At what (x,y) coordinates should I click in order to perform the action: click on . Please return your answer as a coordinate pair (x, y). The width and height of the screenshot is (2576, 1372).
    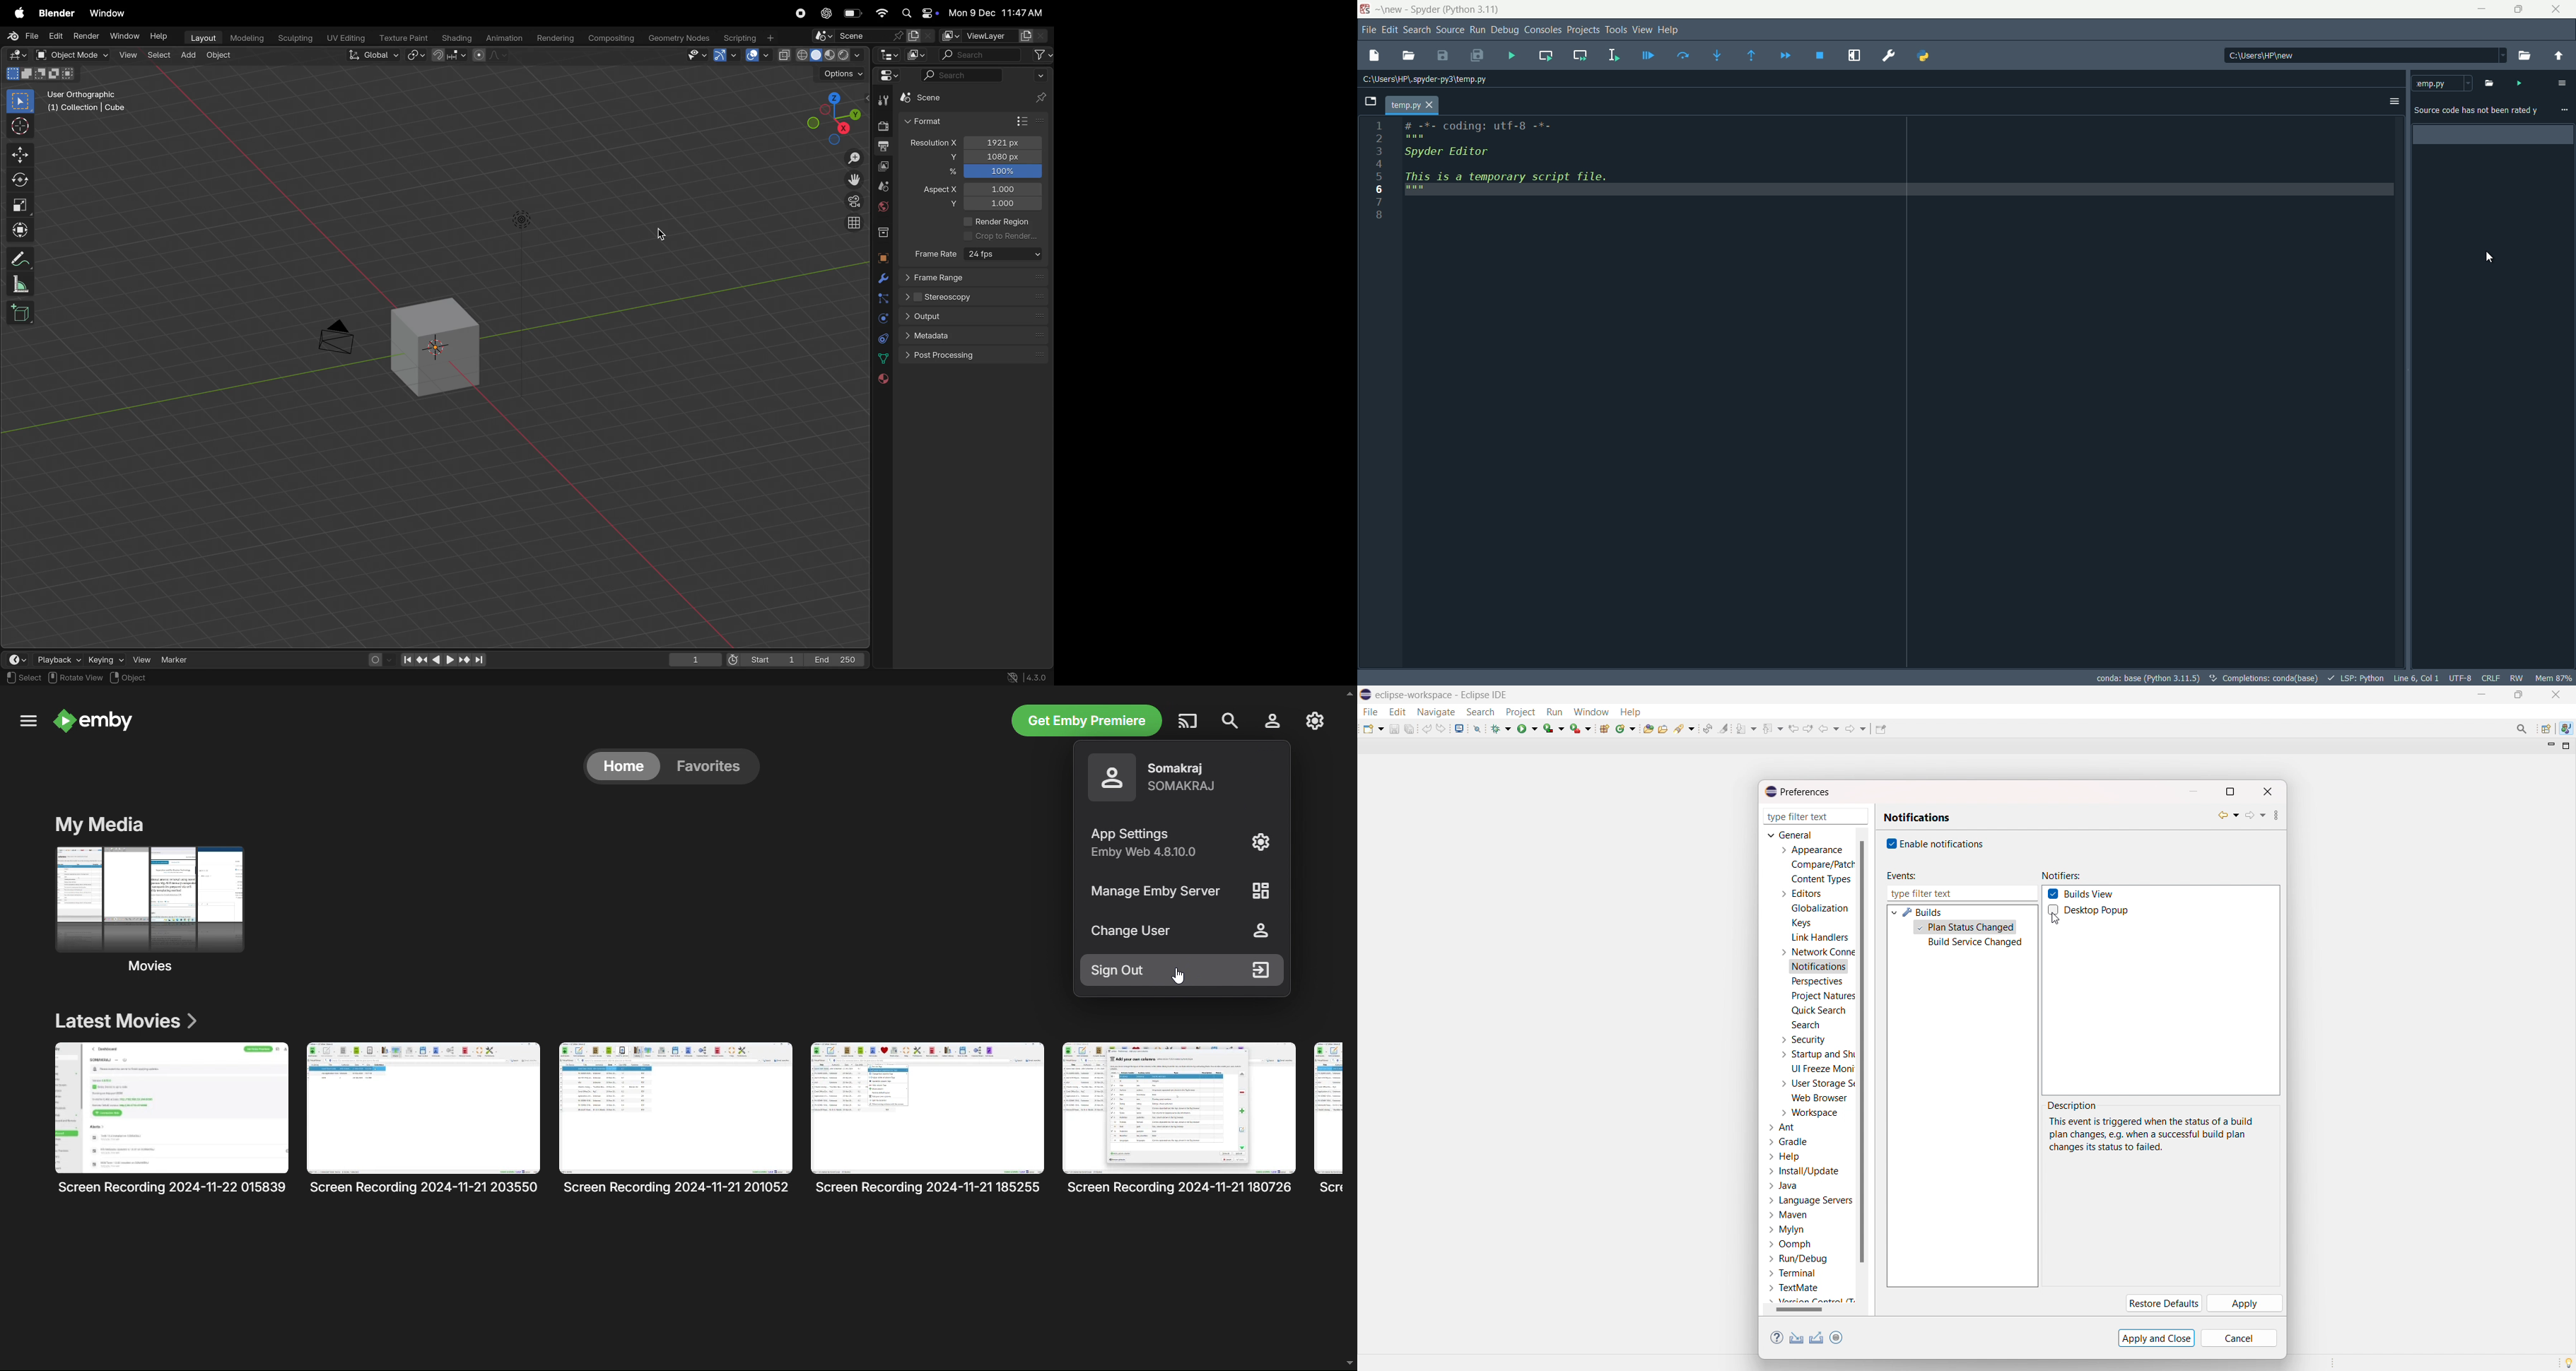
    Looking at the image, I should click on (373, 56).